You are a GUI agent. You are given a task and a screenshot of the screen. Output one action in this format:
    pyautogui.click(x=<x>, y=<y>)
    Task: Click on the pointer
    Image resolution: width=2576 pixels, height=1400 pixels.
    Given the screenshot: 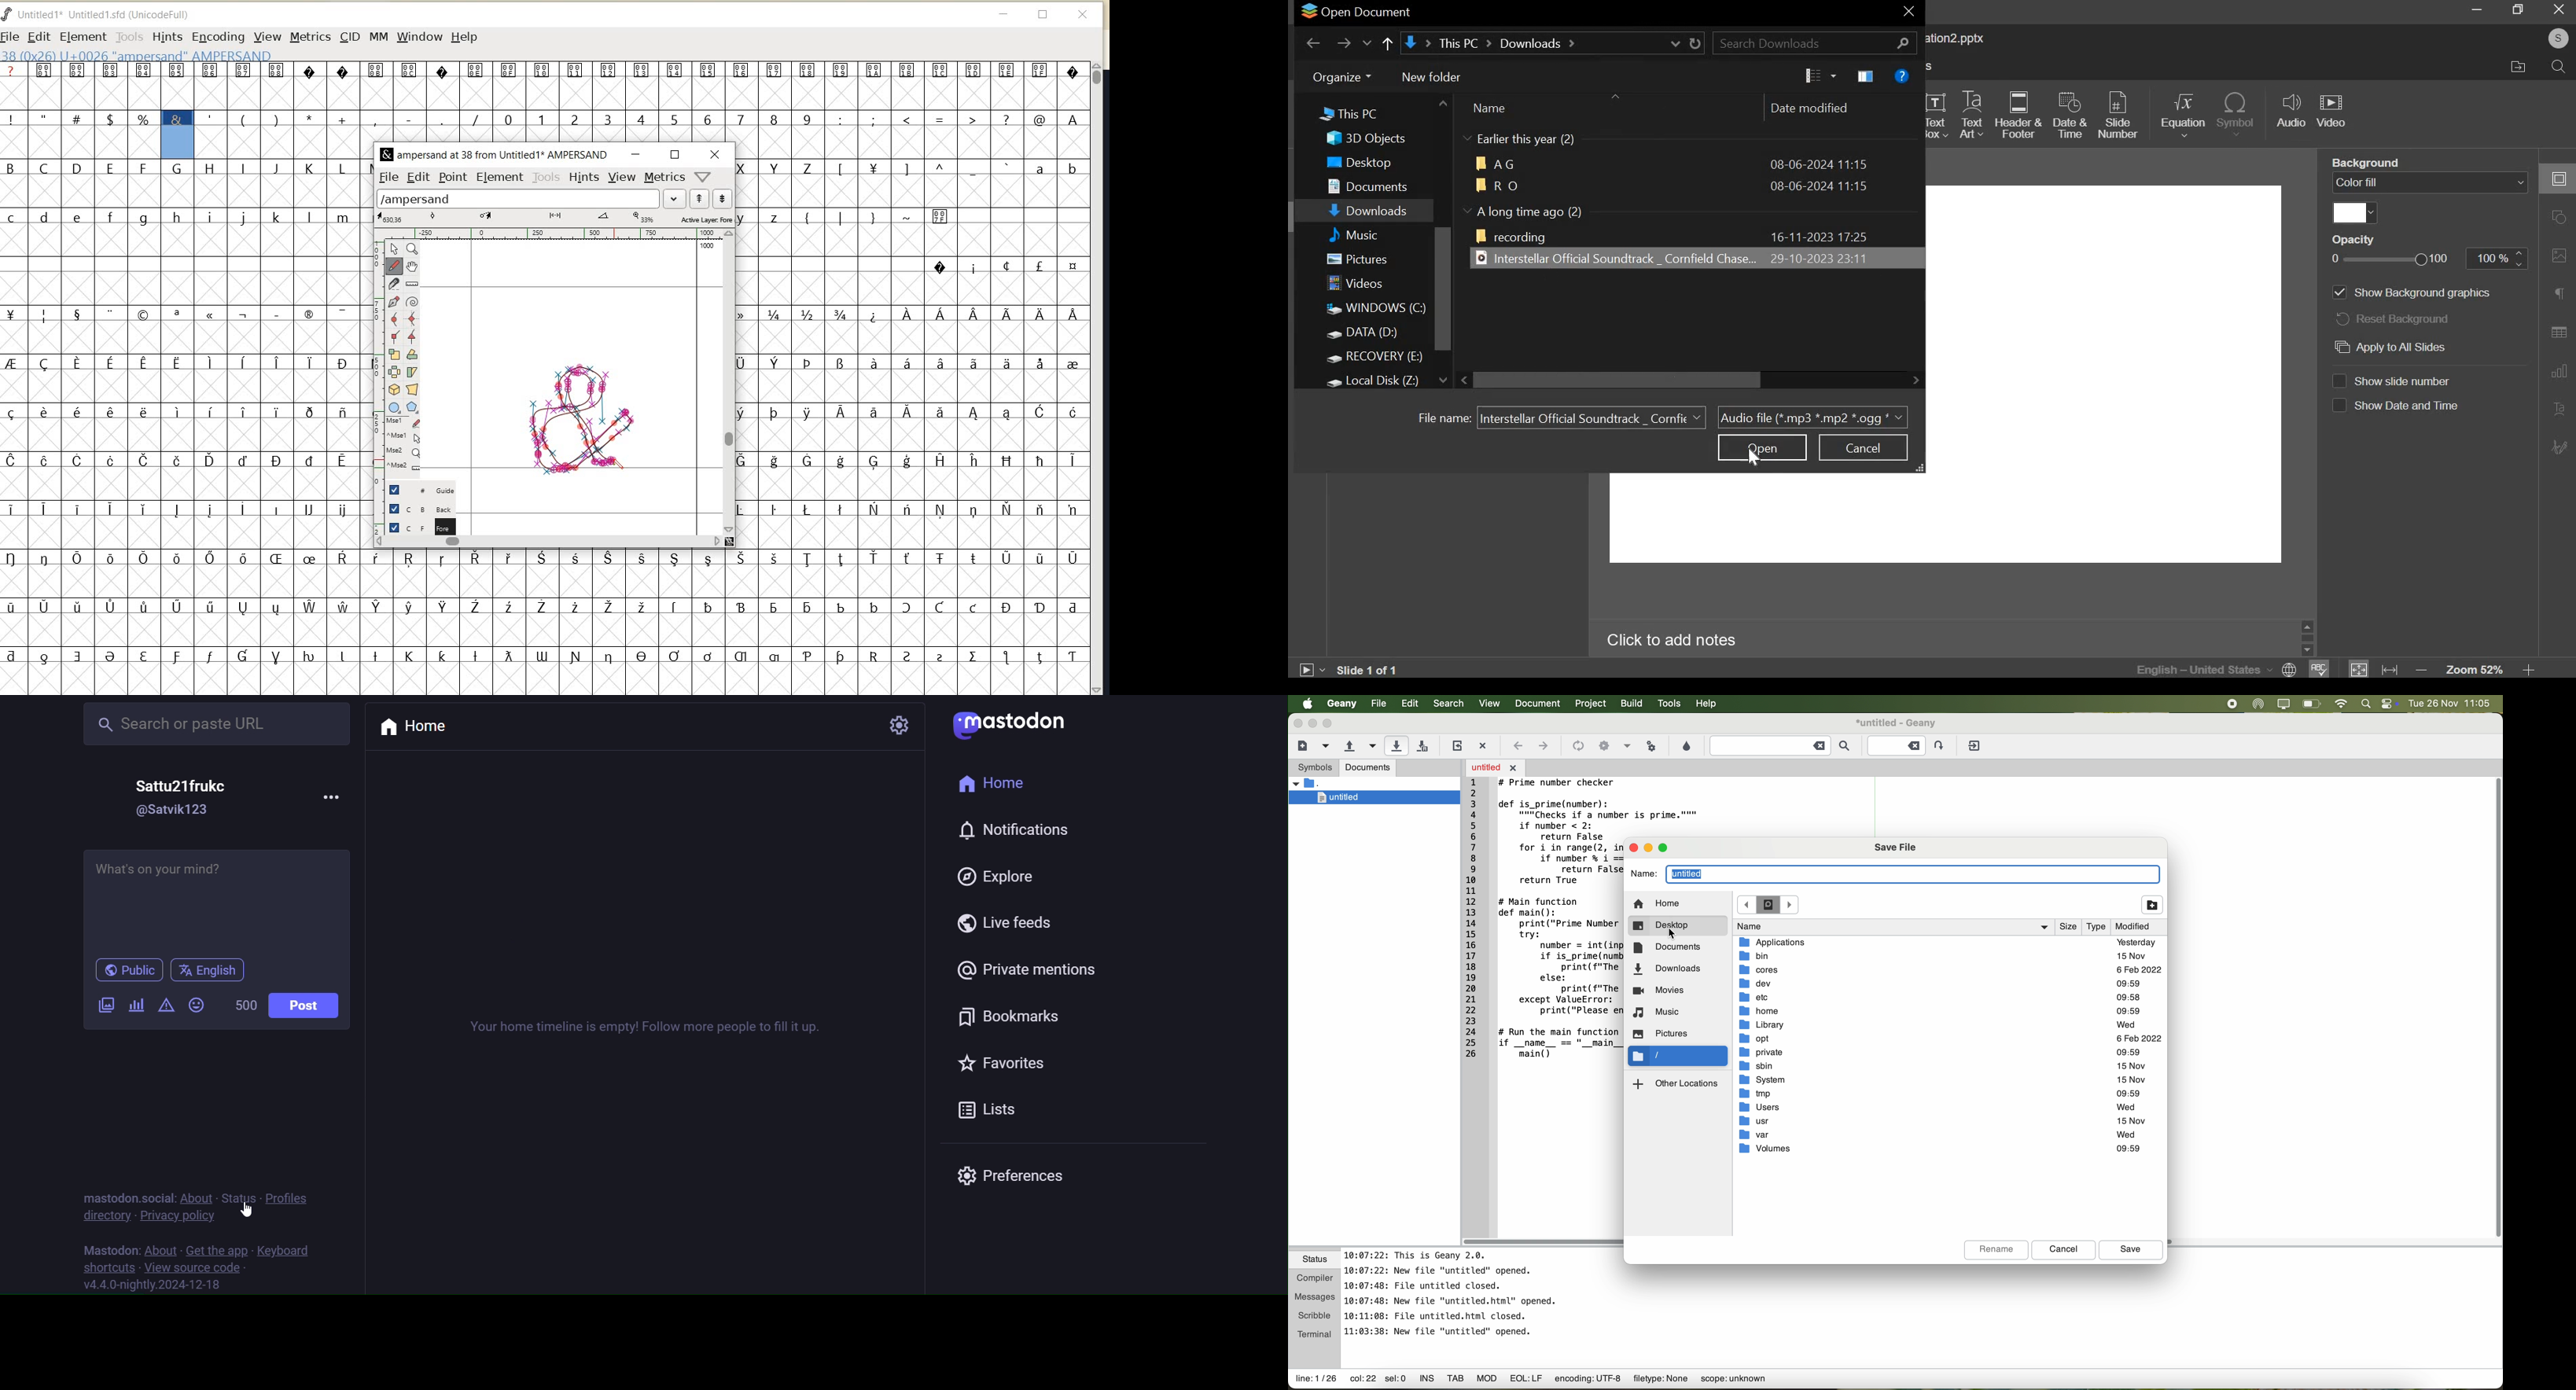 What is the action you would take?
    pyautogui.click(x=395, y=249)
    